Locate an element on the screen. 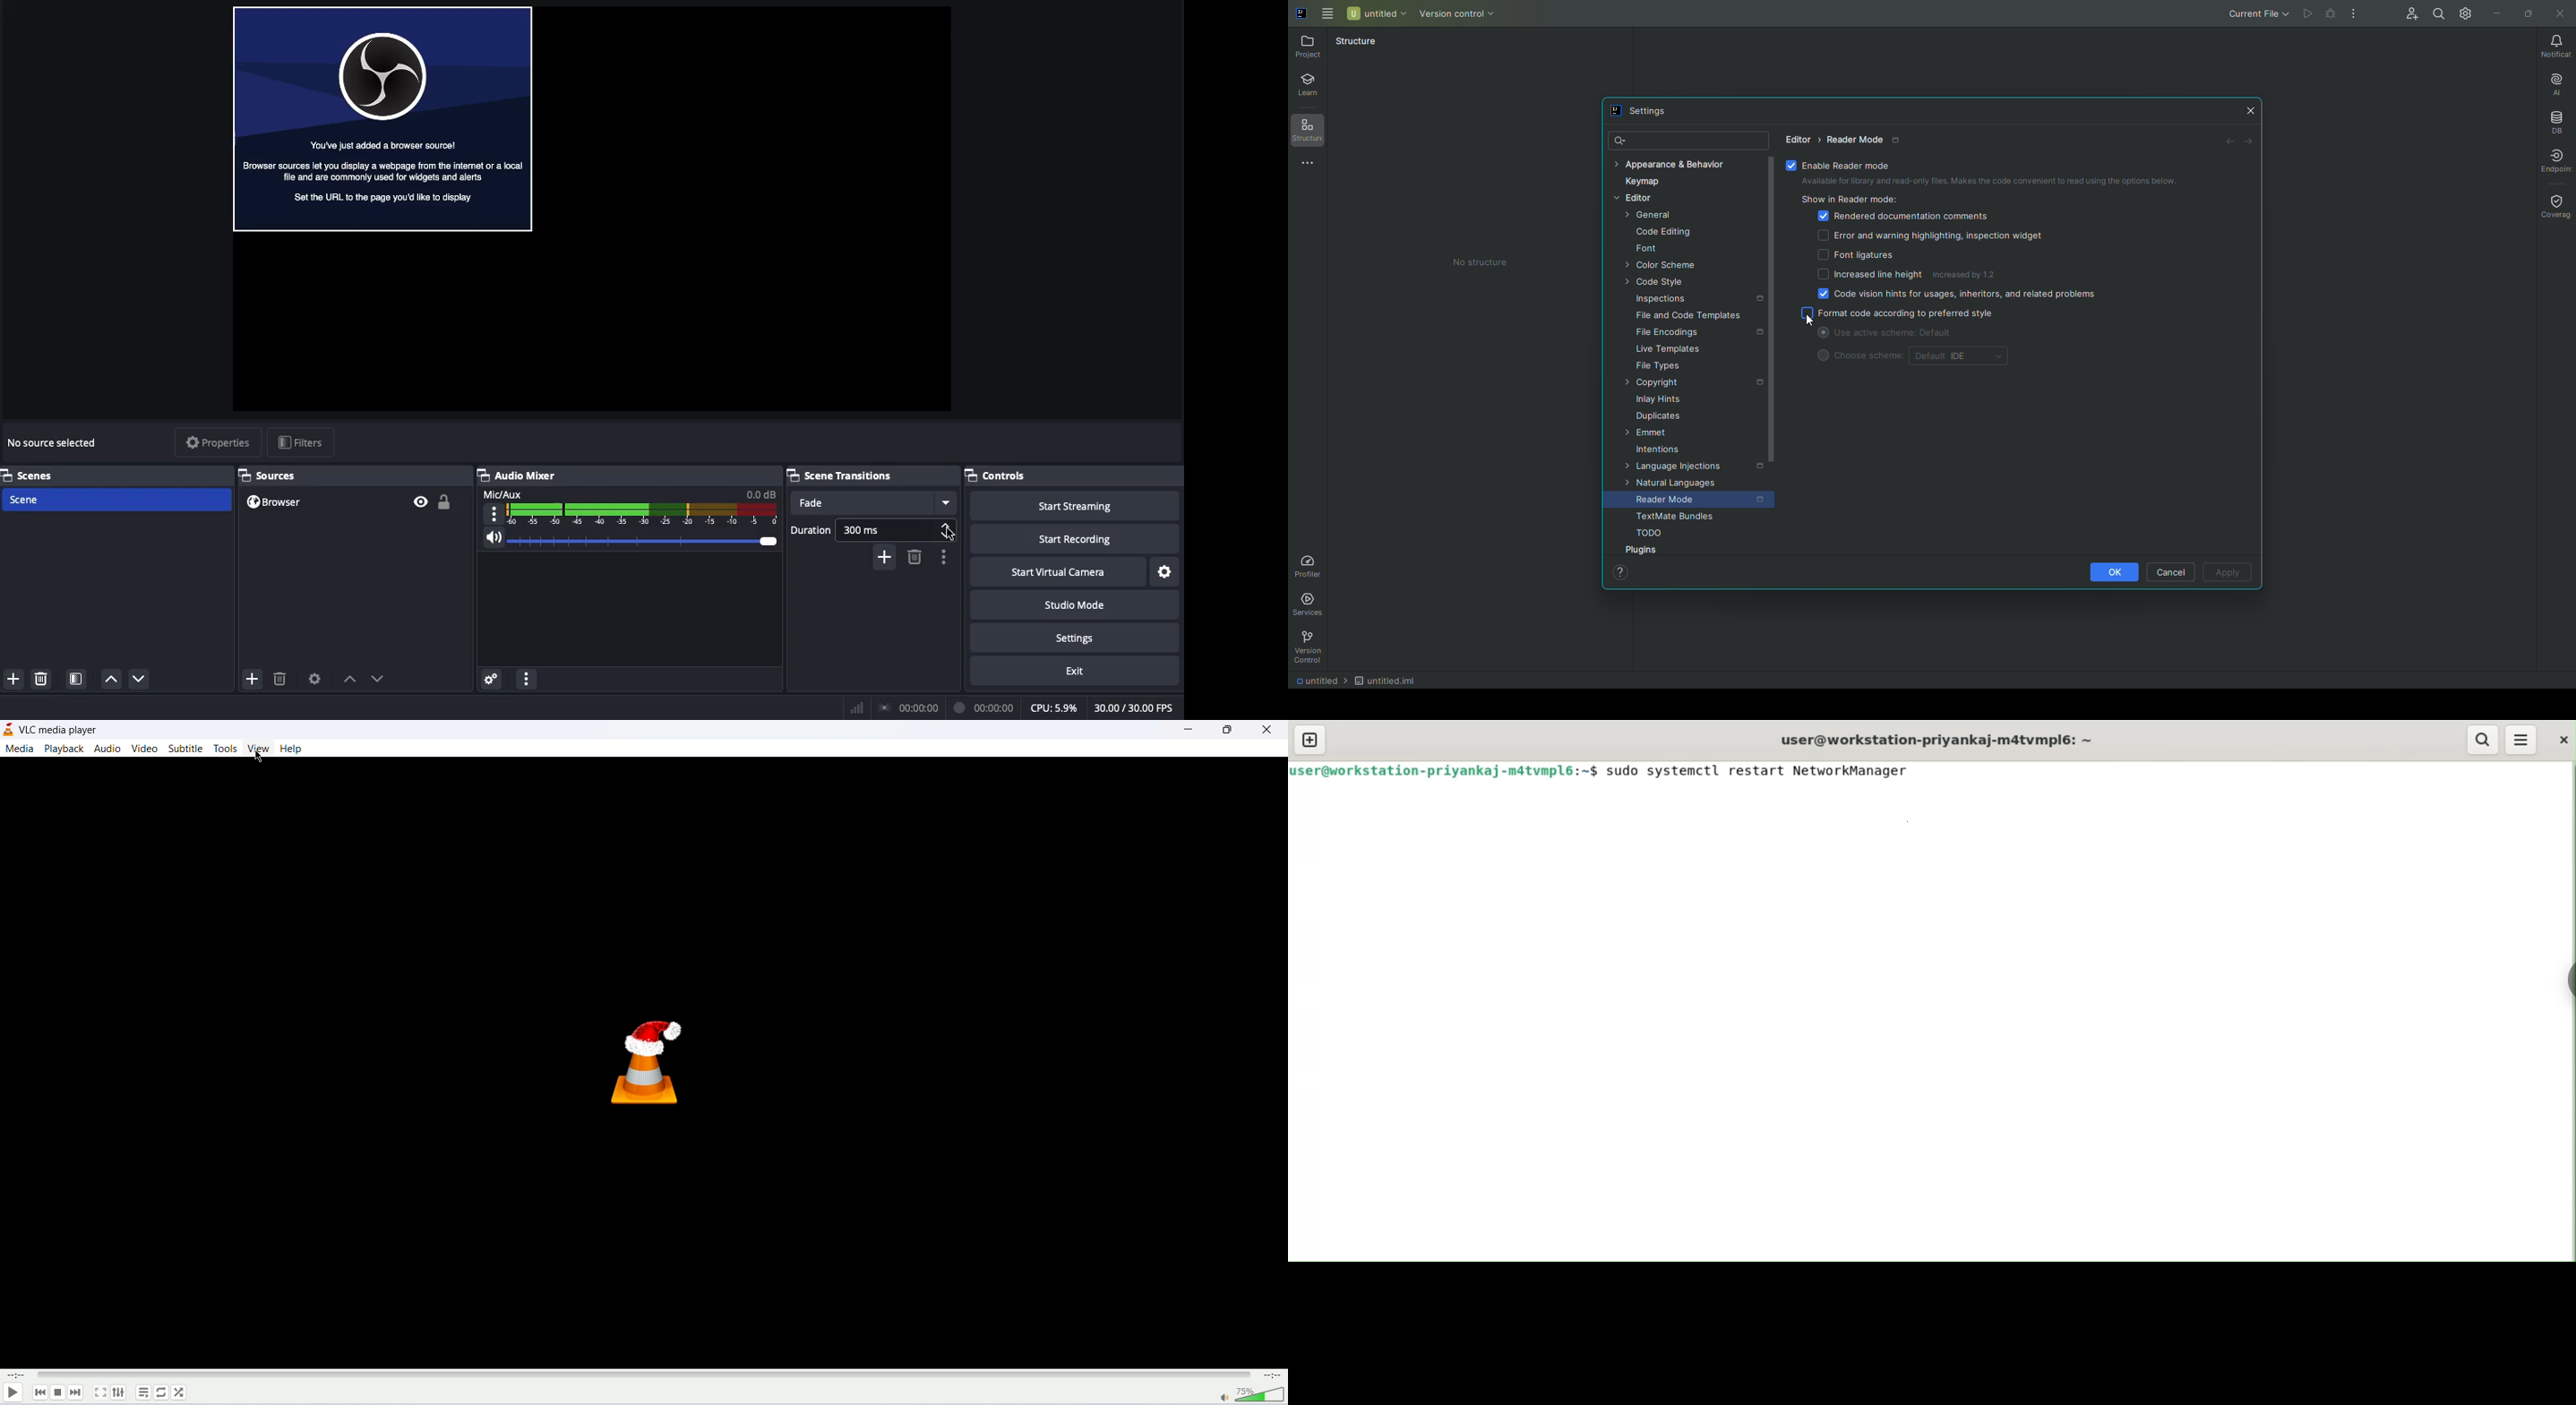 The width and height of the screenshot is (2576, 1428). delete is located at coordinates (918, 559).